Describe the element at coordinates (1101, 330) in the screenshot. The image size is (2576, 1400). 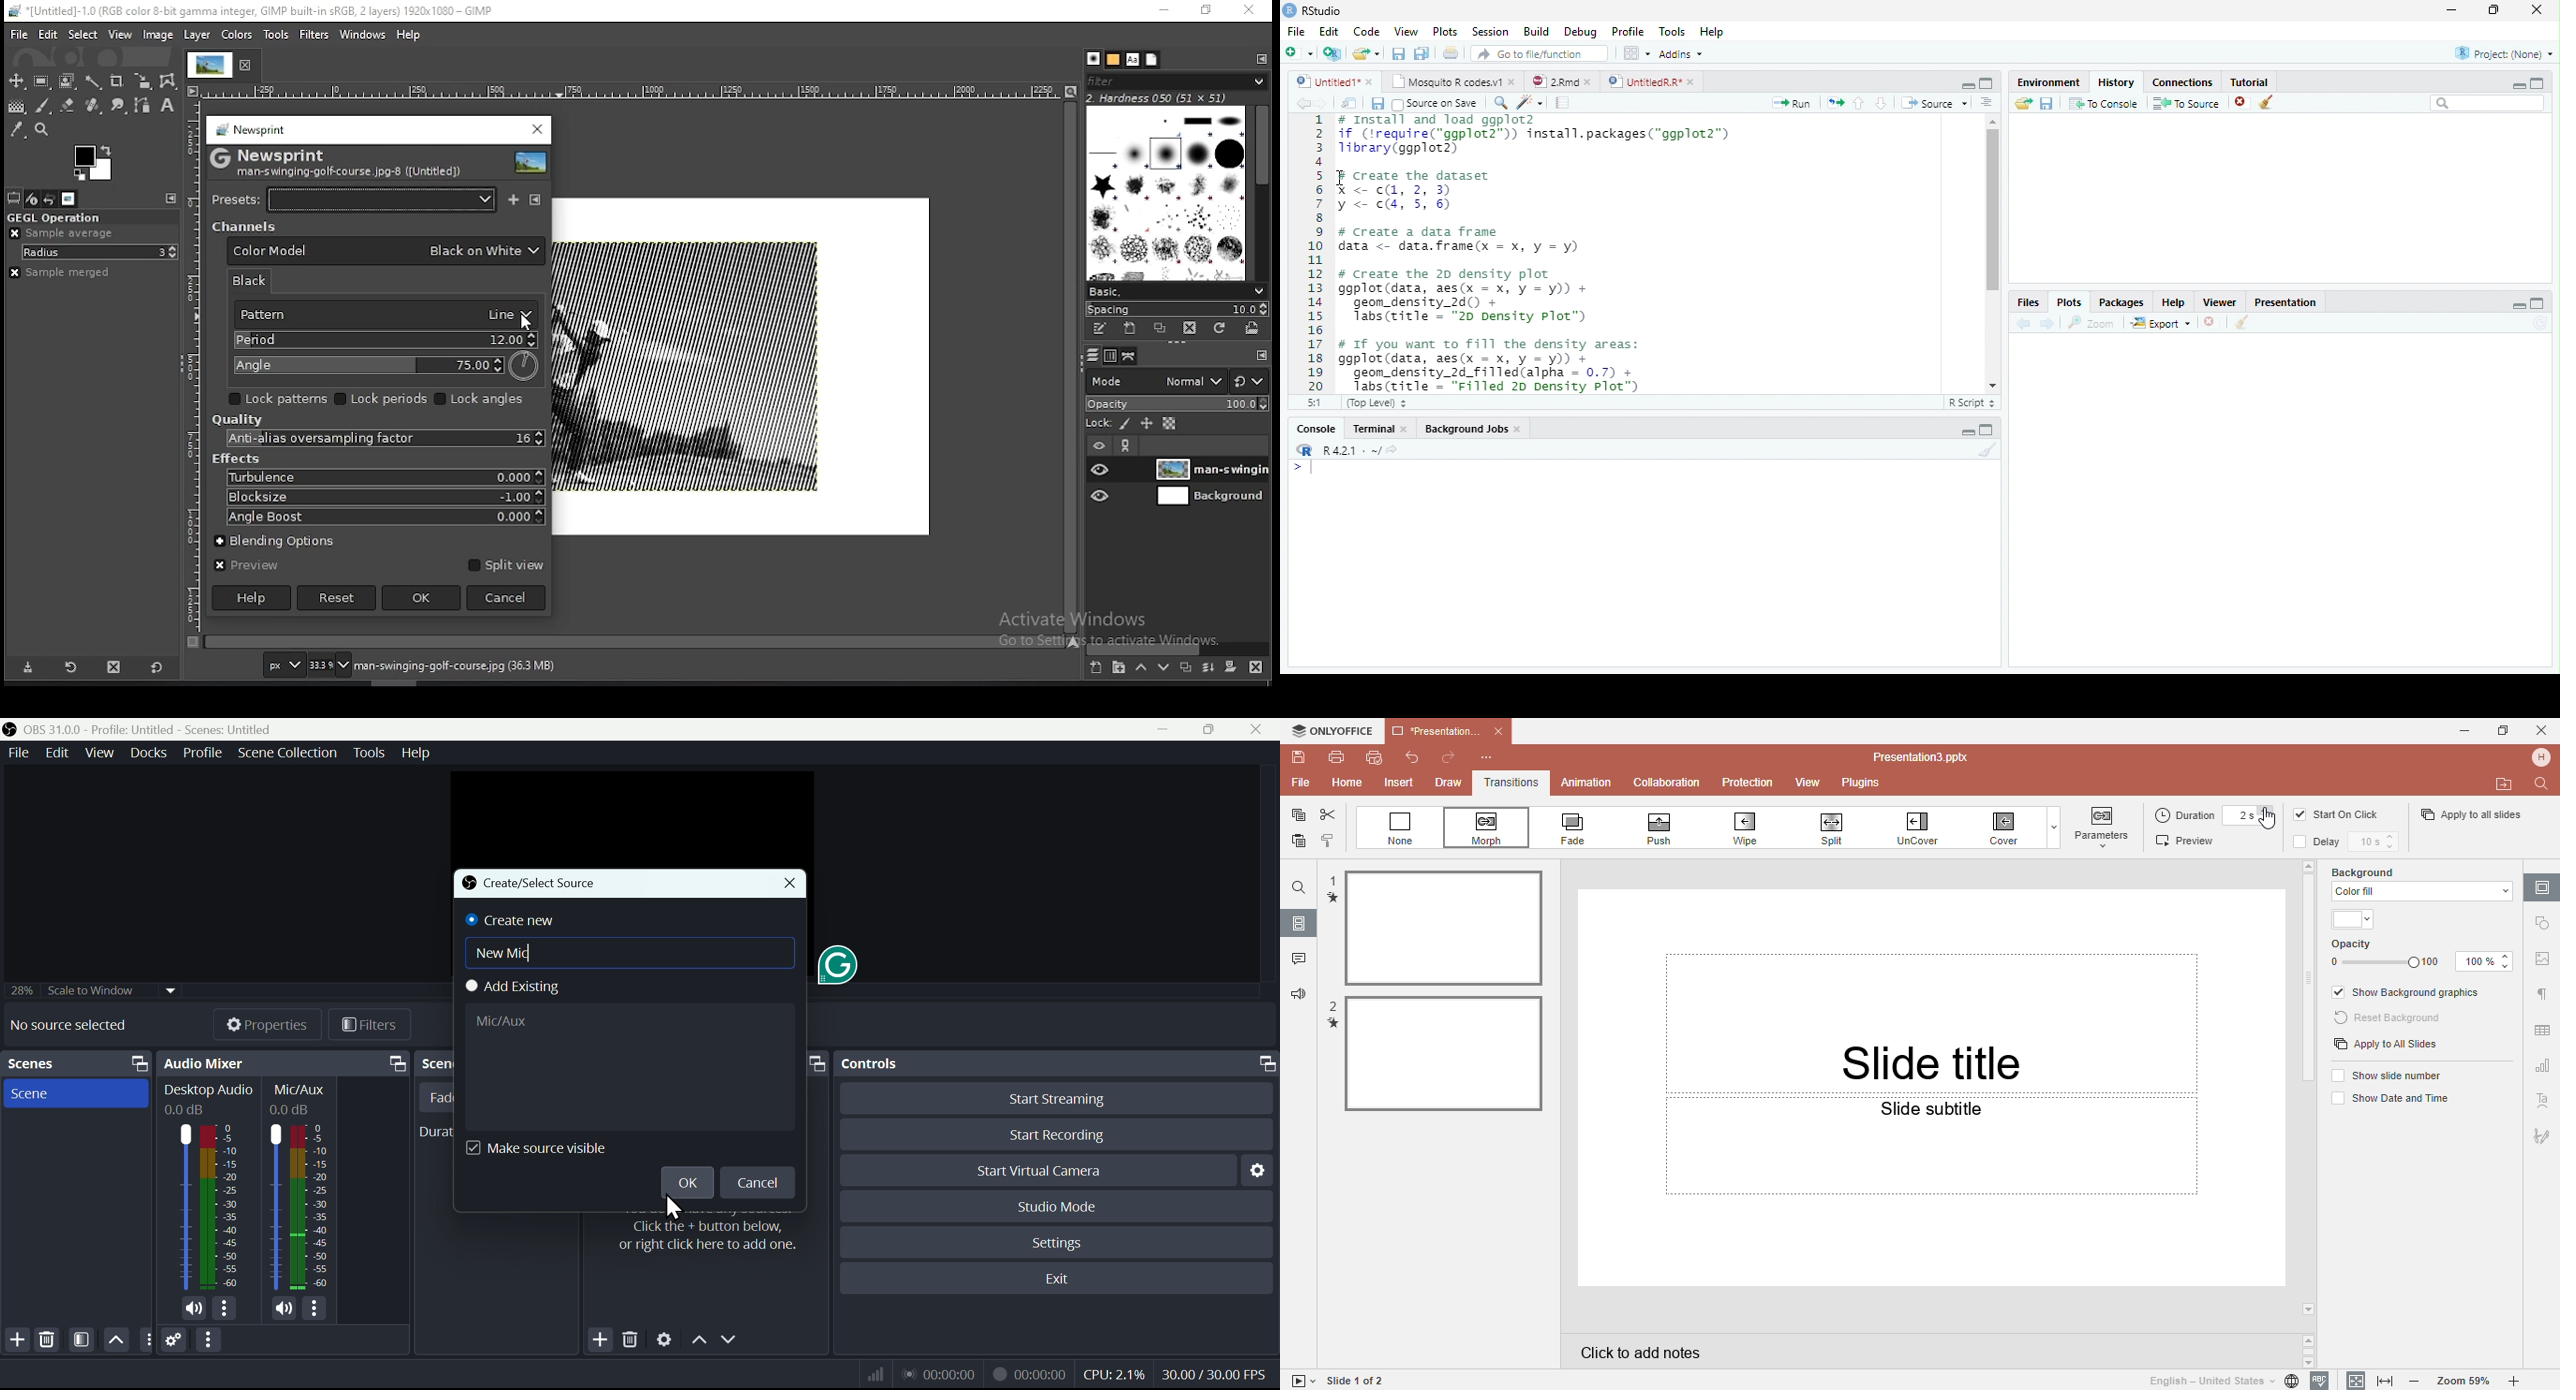
I see `edit this brush` at that location.